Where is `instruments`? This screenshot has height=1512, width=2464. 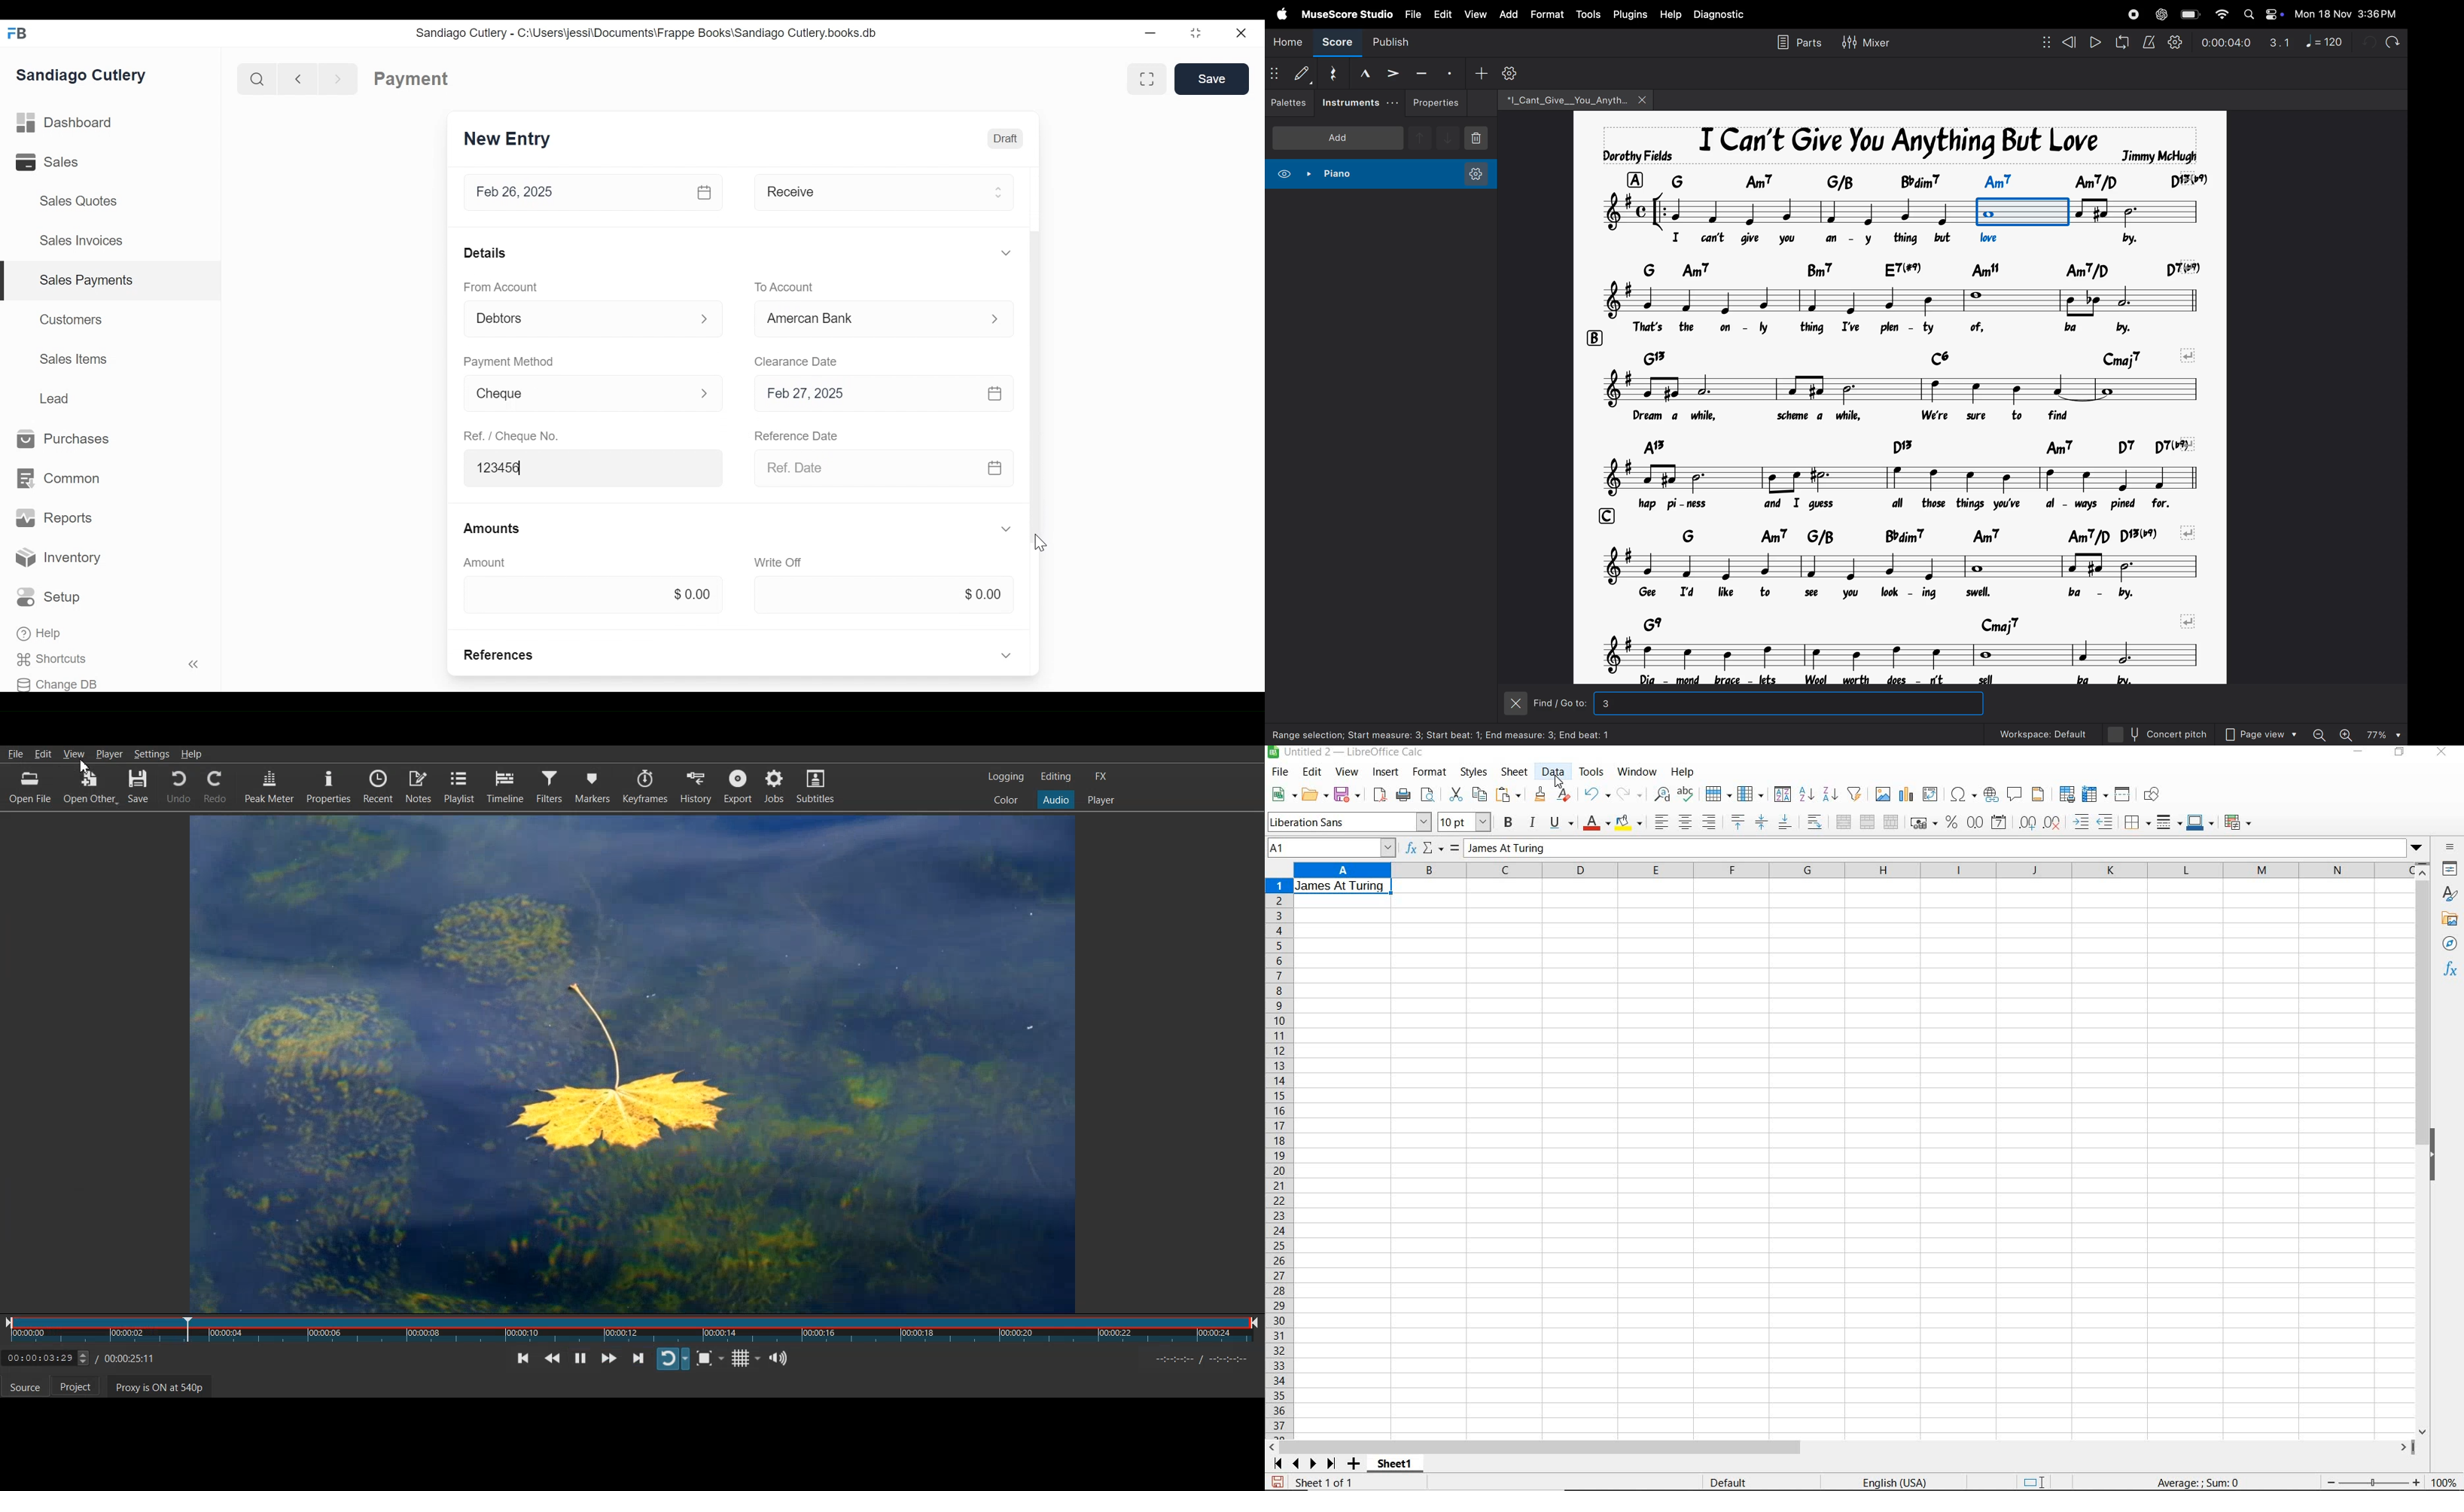 instruments is located at coordinates (1359, 102).